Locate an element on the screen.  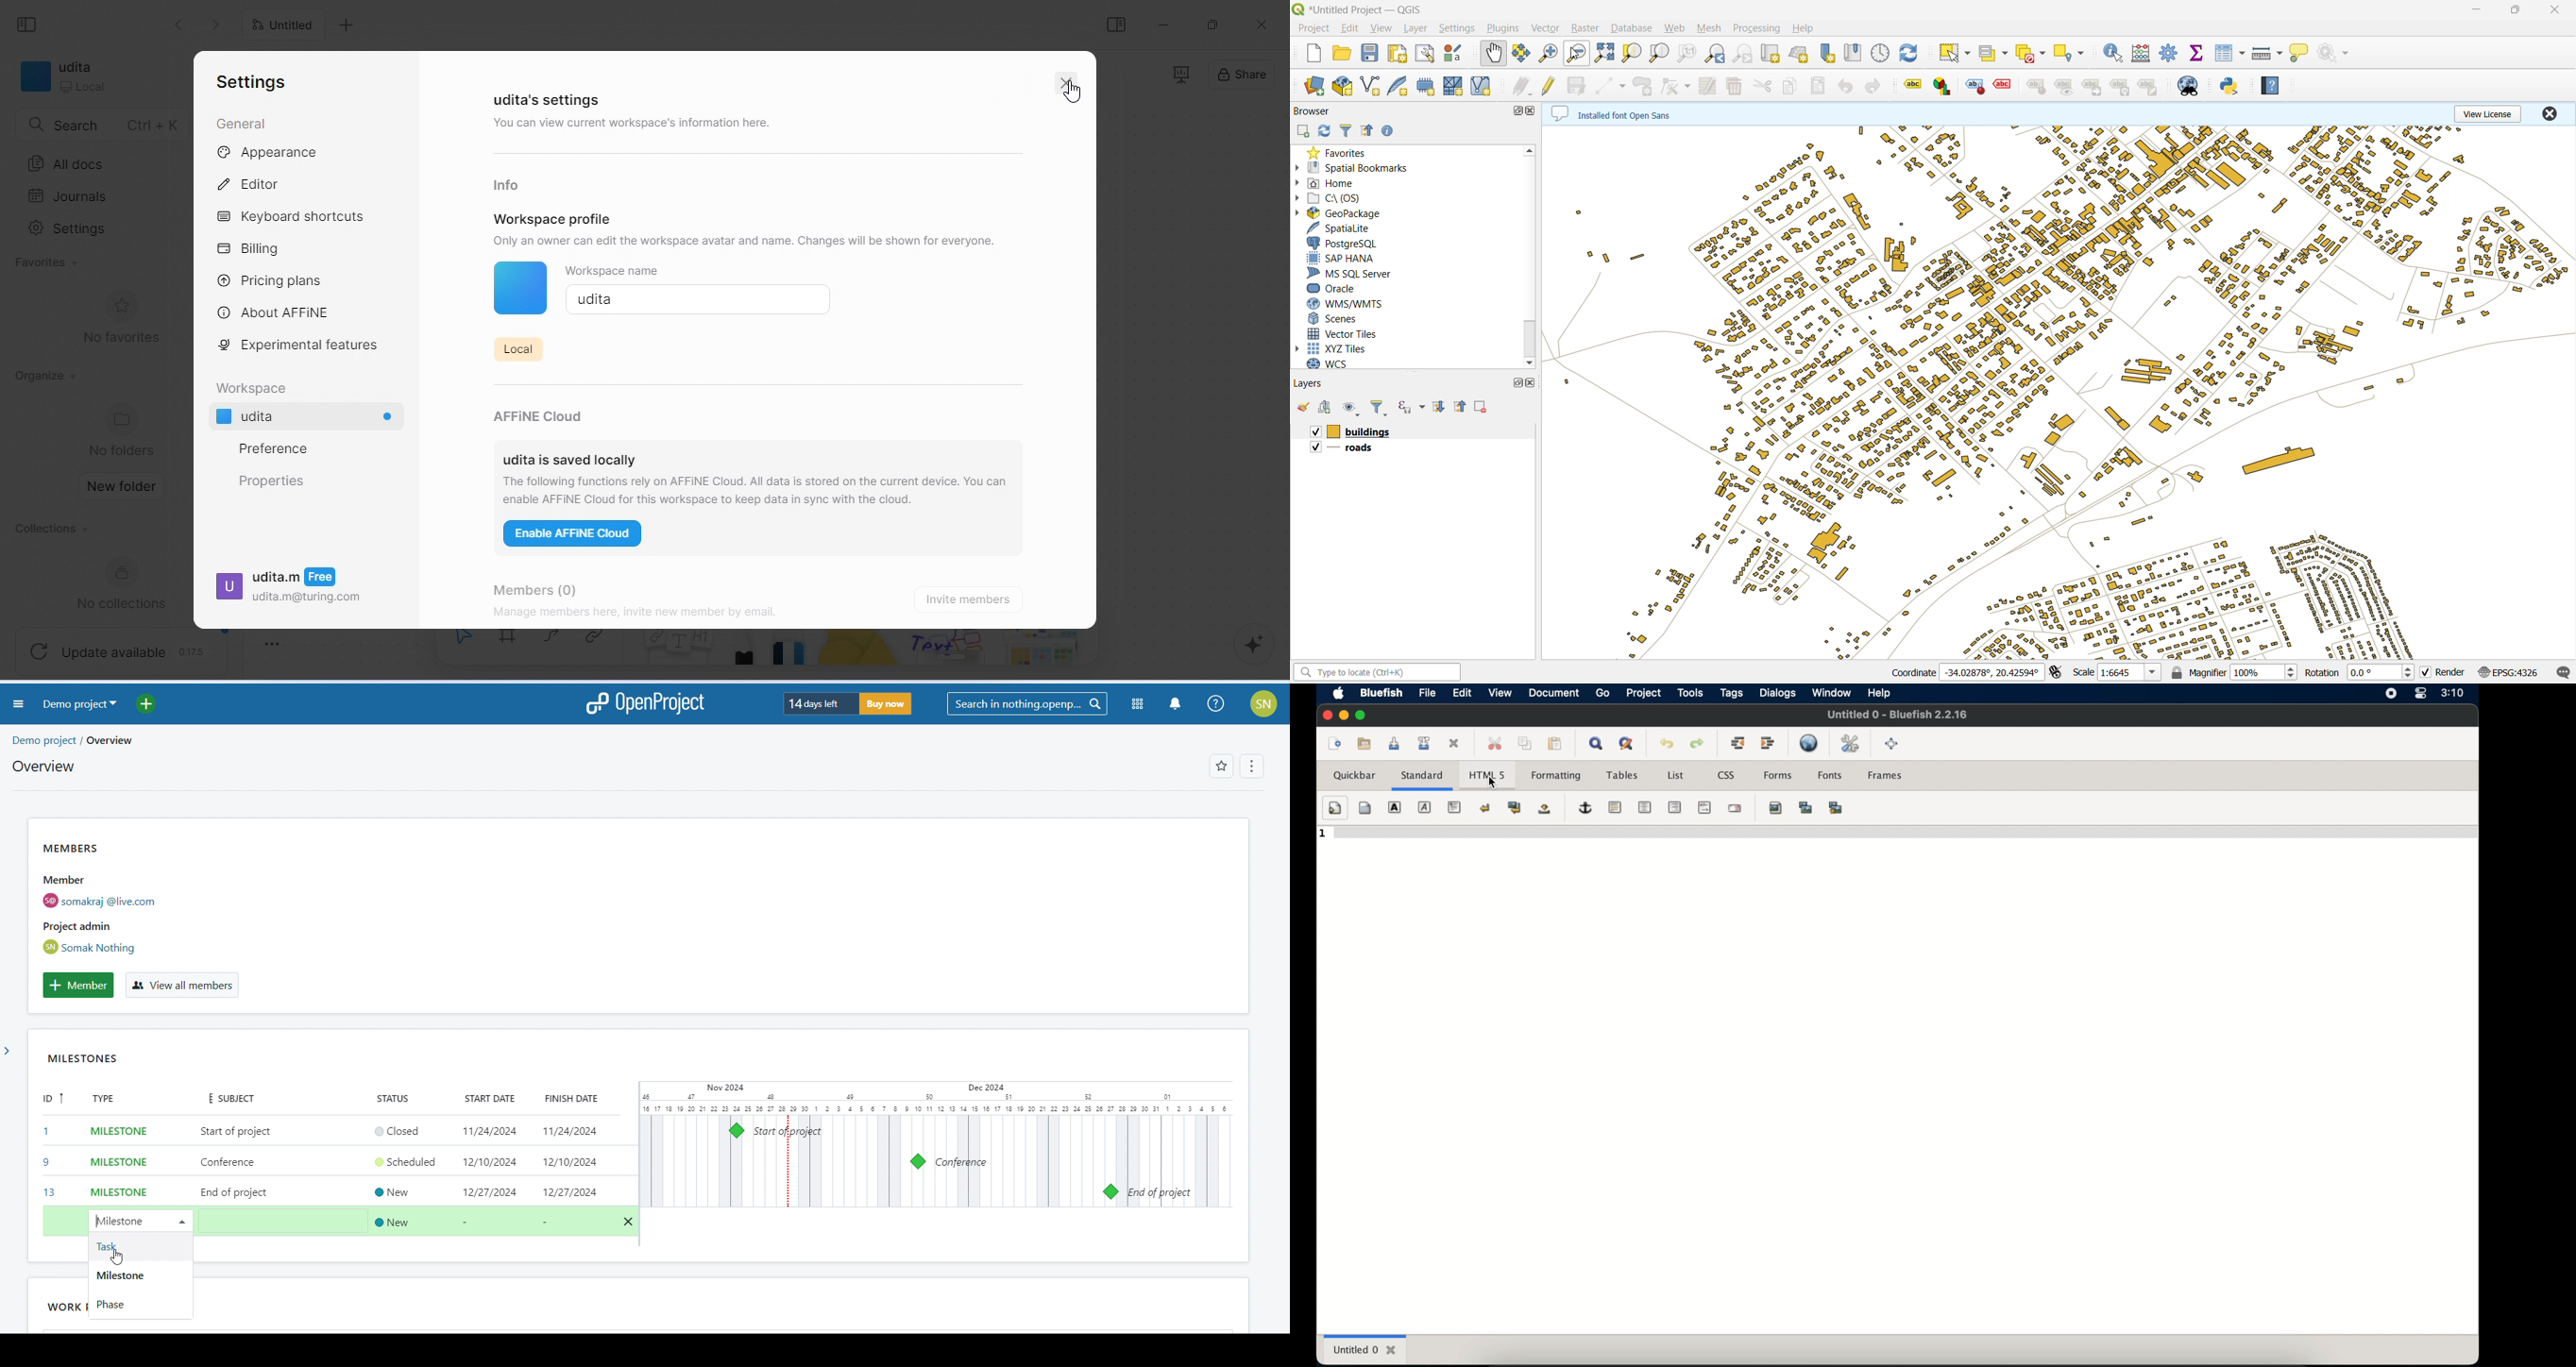
select is located at coordinates (463, 648).